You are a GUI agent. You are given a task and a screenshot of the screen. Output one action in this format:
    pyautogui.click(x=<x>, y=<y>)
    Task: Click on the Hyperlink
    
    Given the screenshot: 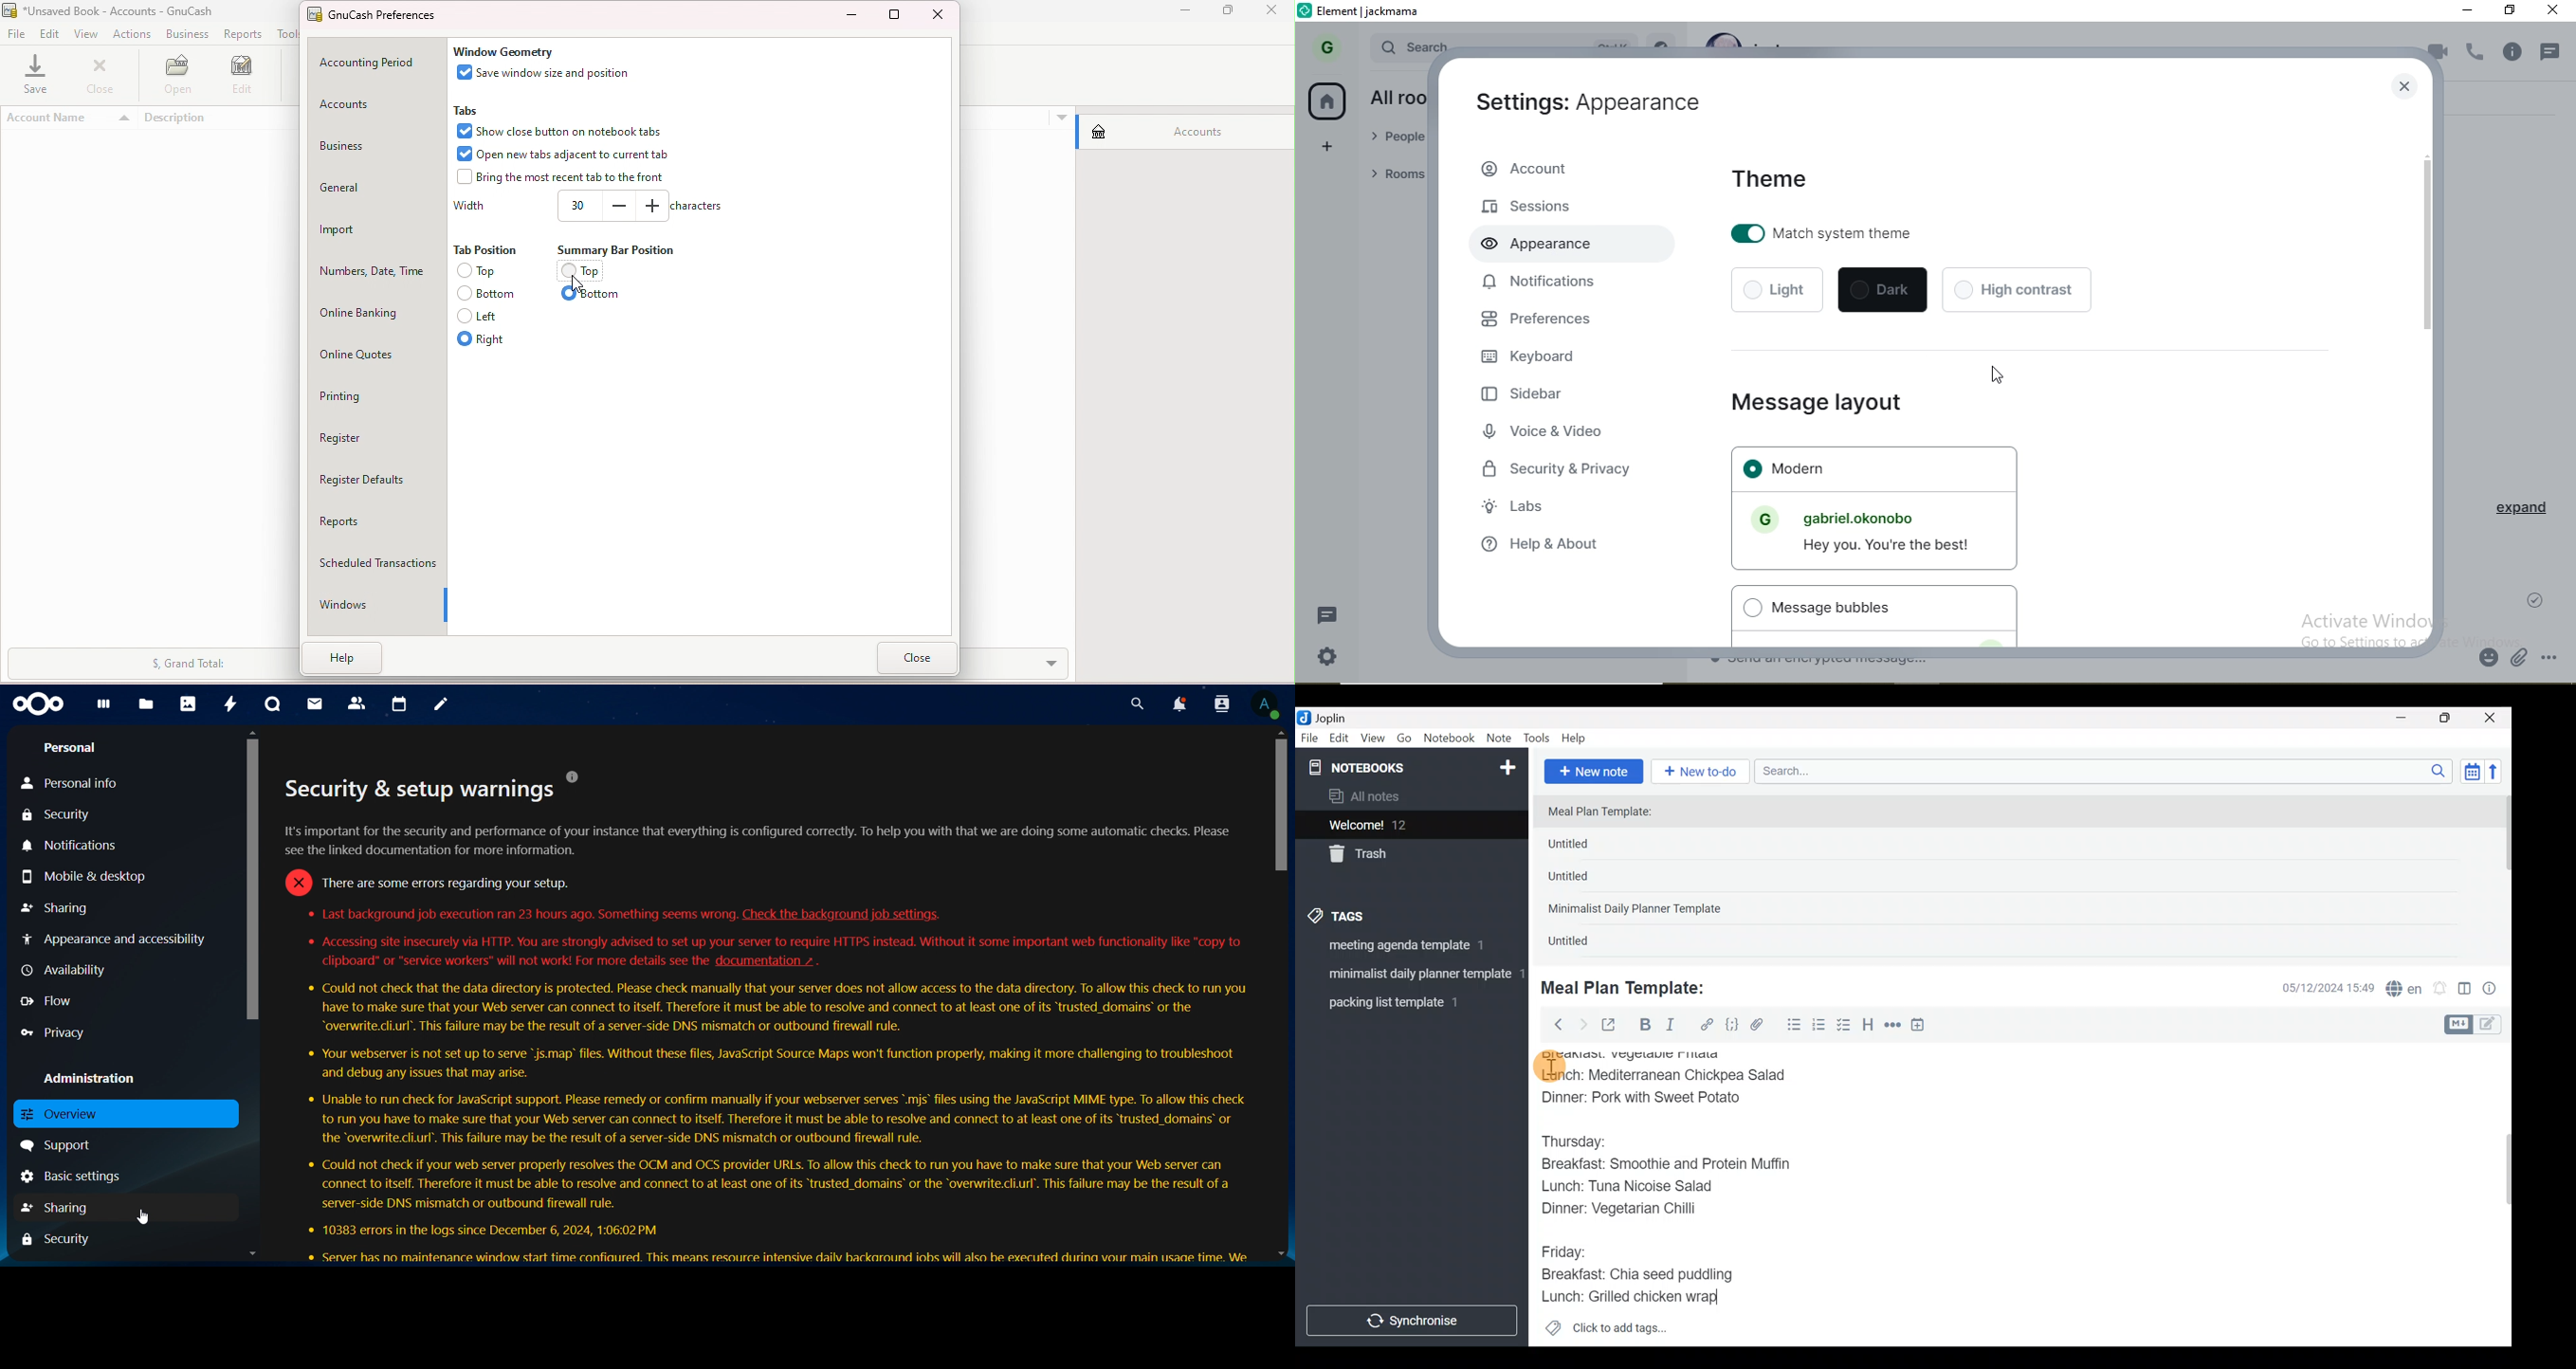 What is the action you would take?
    pyautogui.click(x=1707, y=1025)
    